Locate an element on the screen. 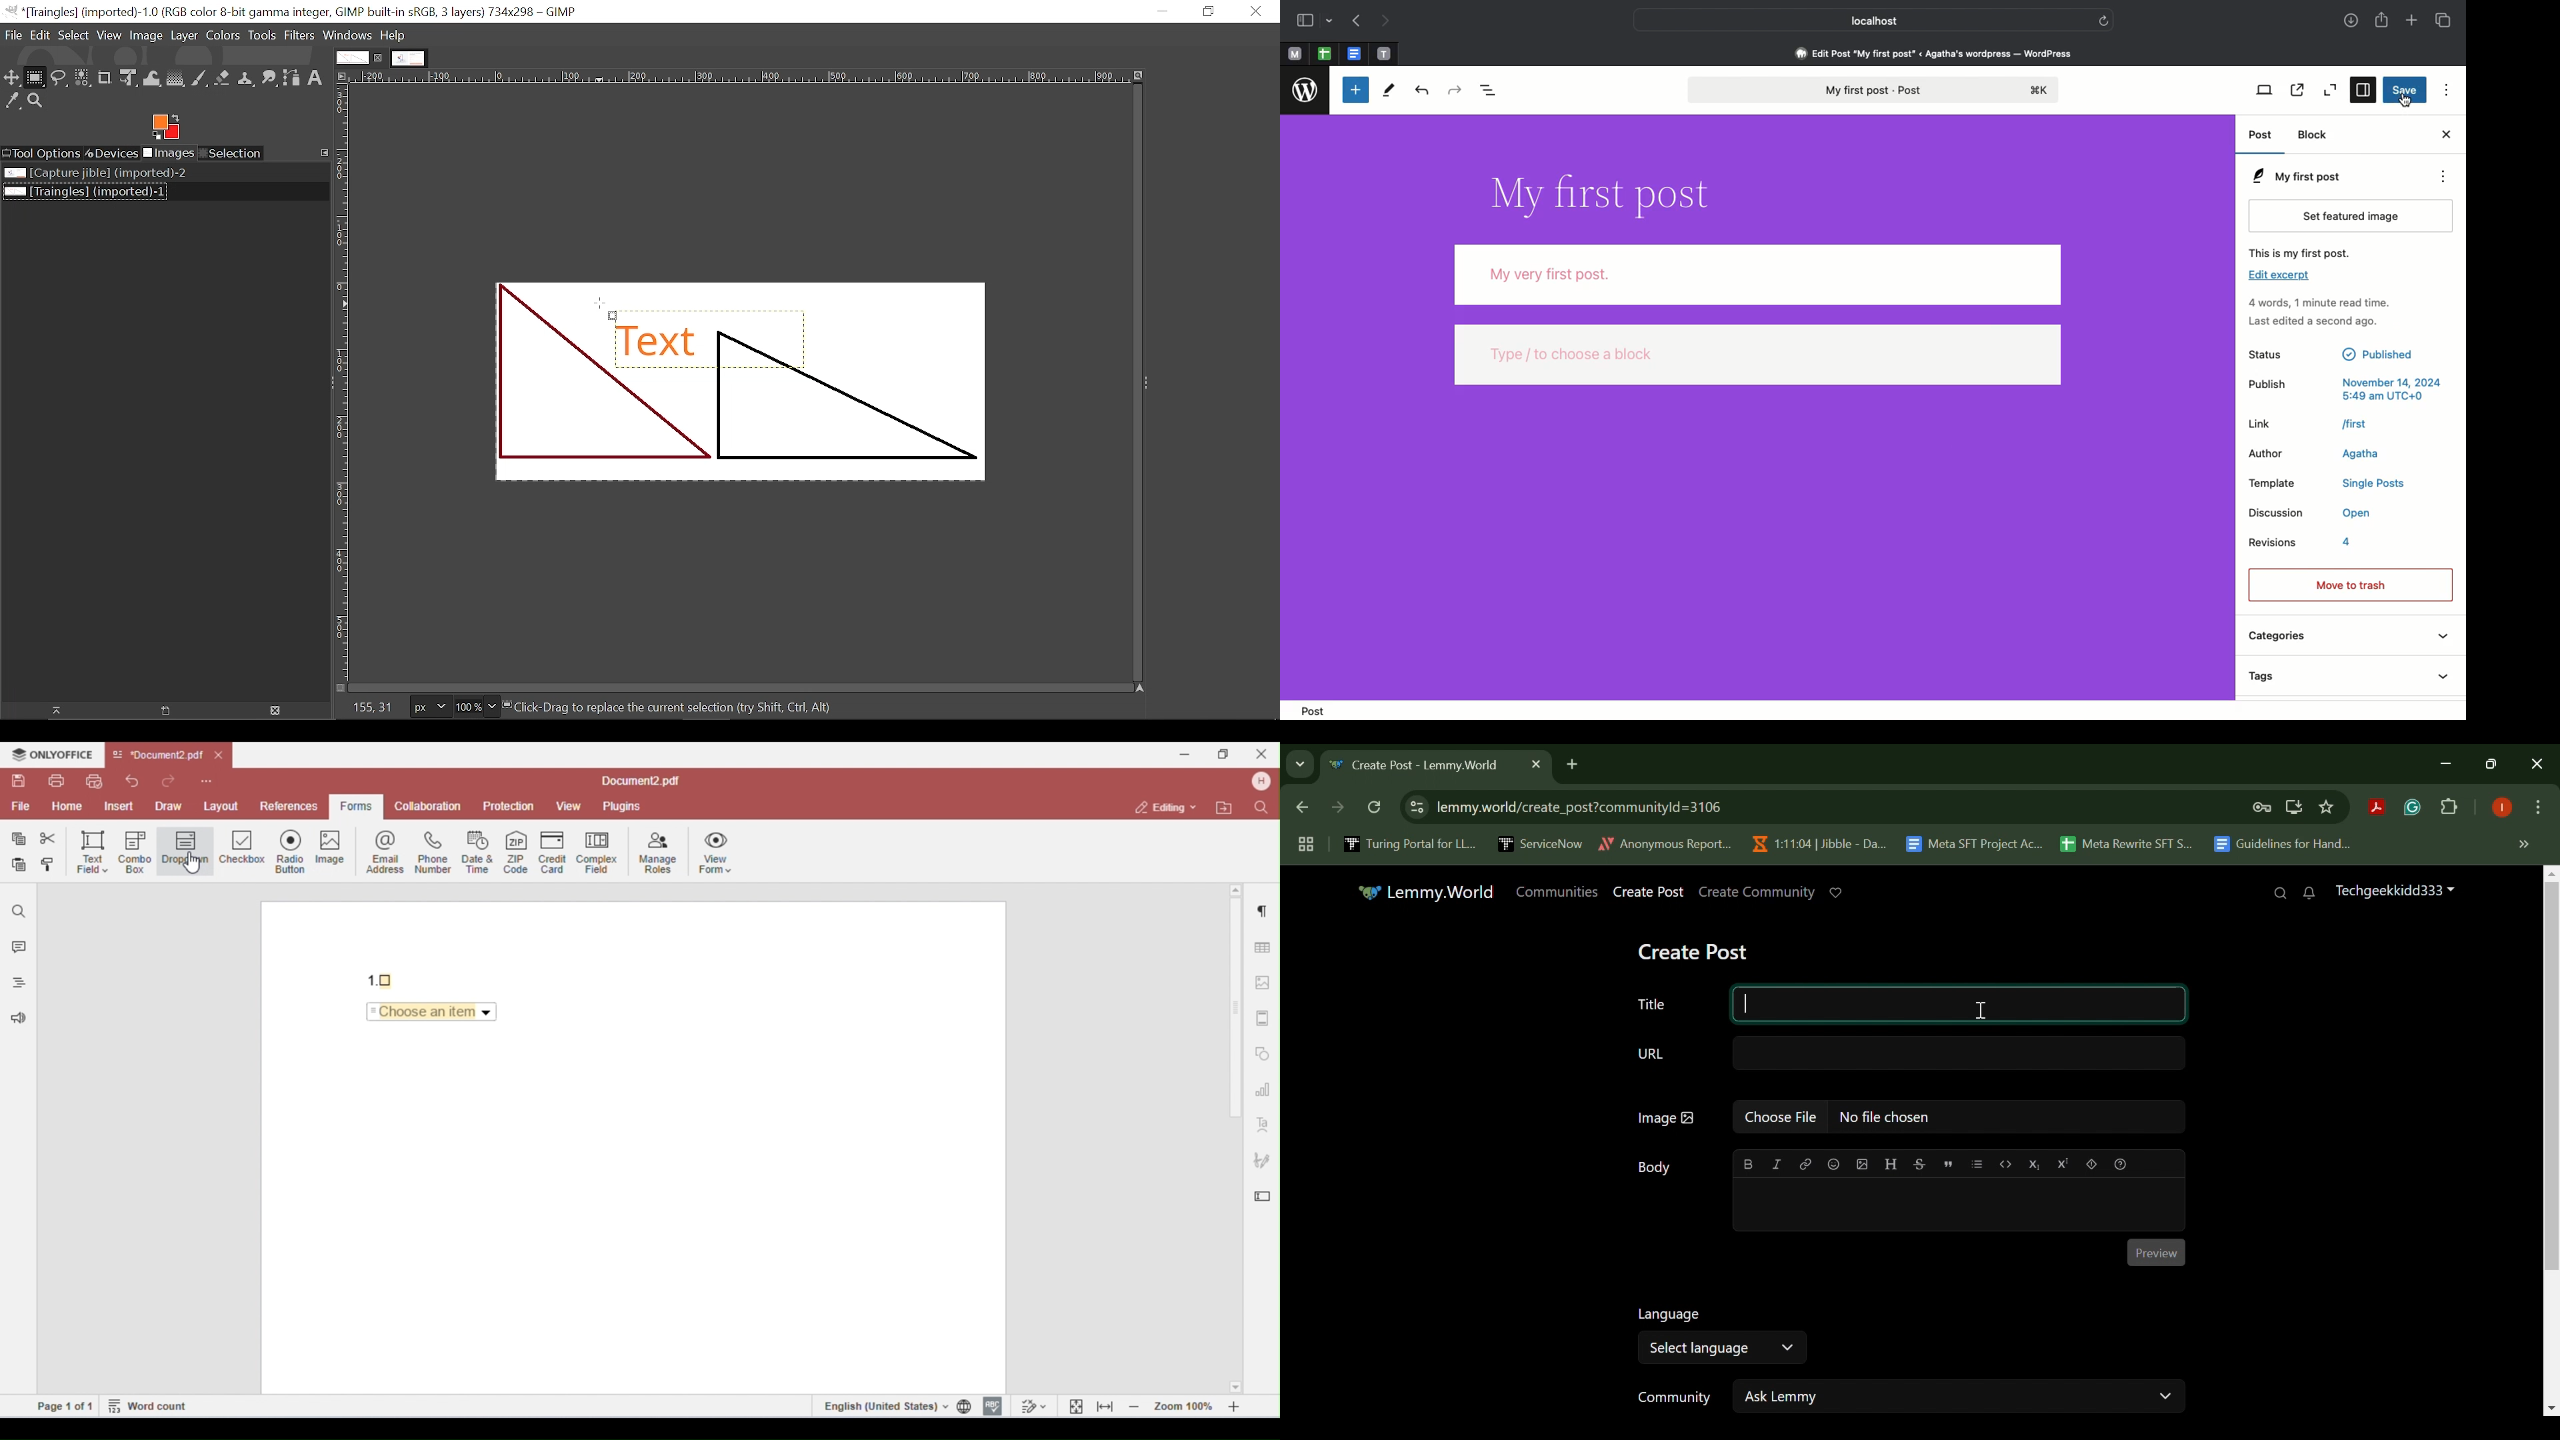  Current Image is located at coordinates (711, 385).